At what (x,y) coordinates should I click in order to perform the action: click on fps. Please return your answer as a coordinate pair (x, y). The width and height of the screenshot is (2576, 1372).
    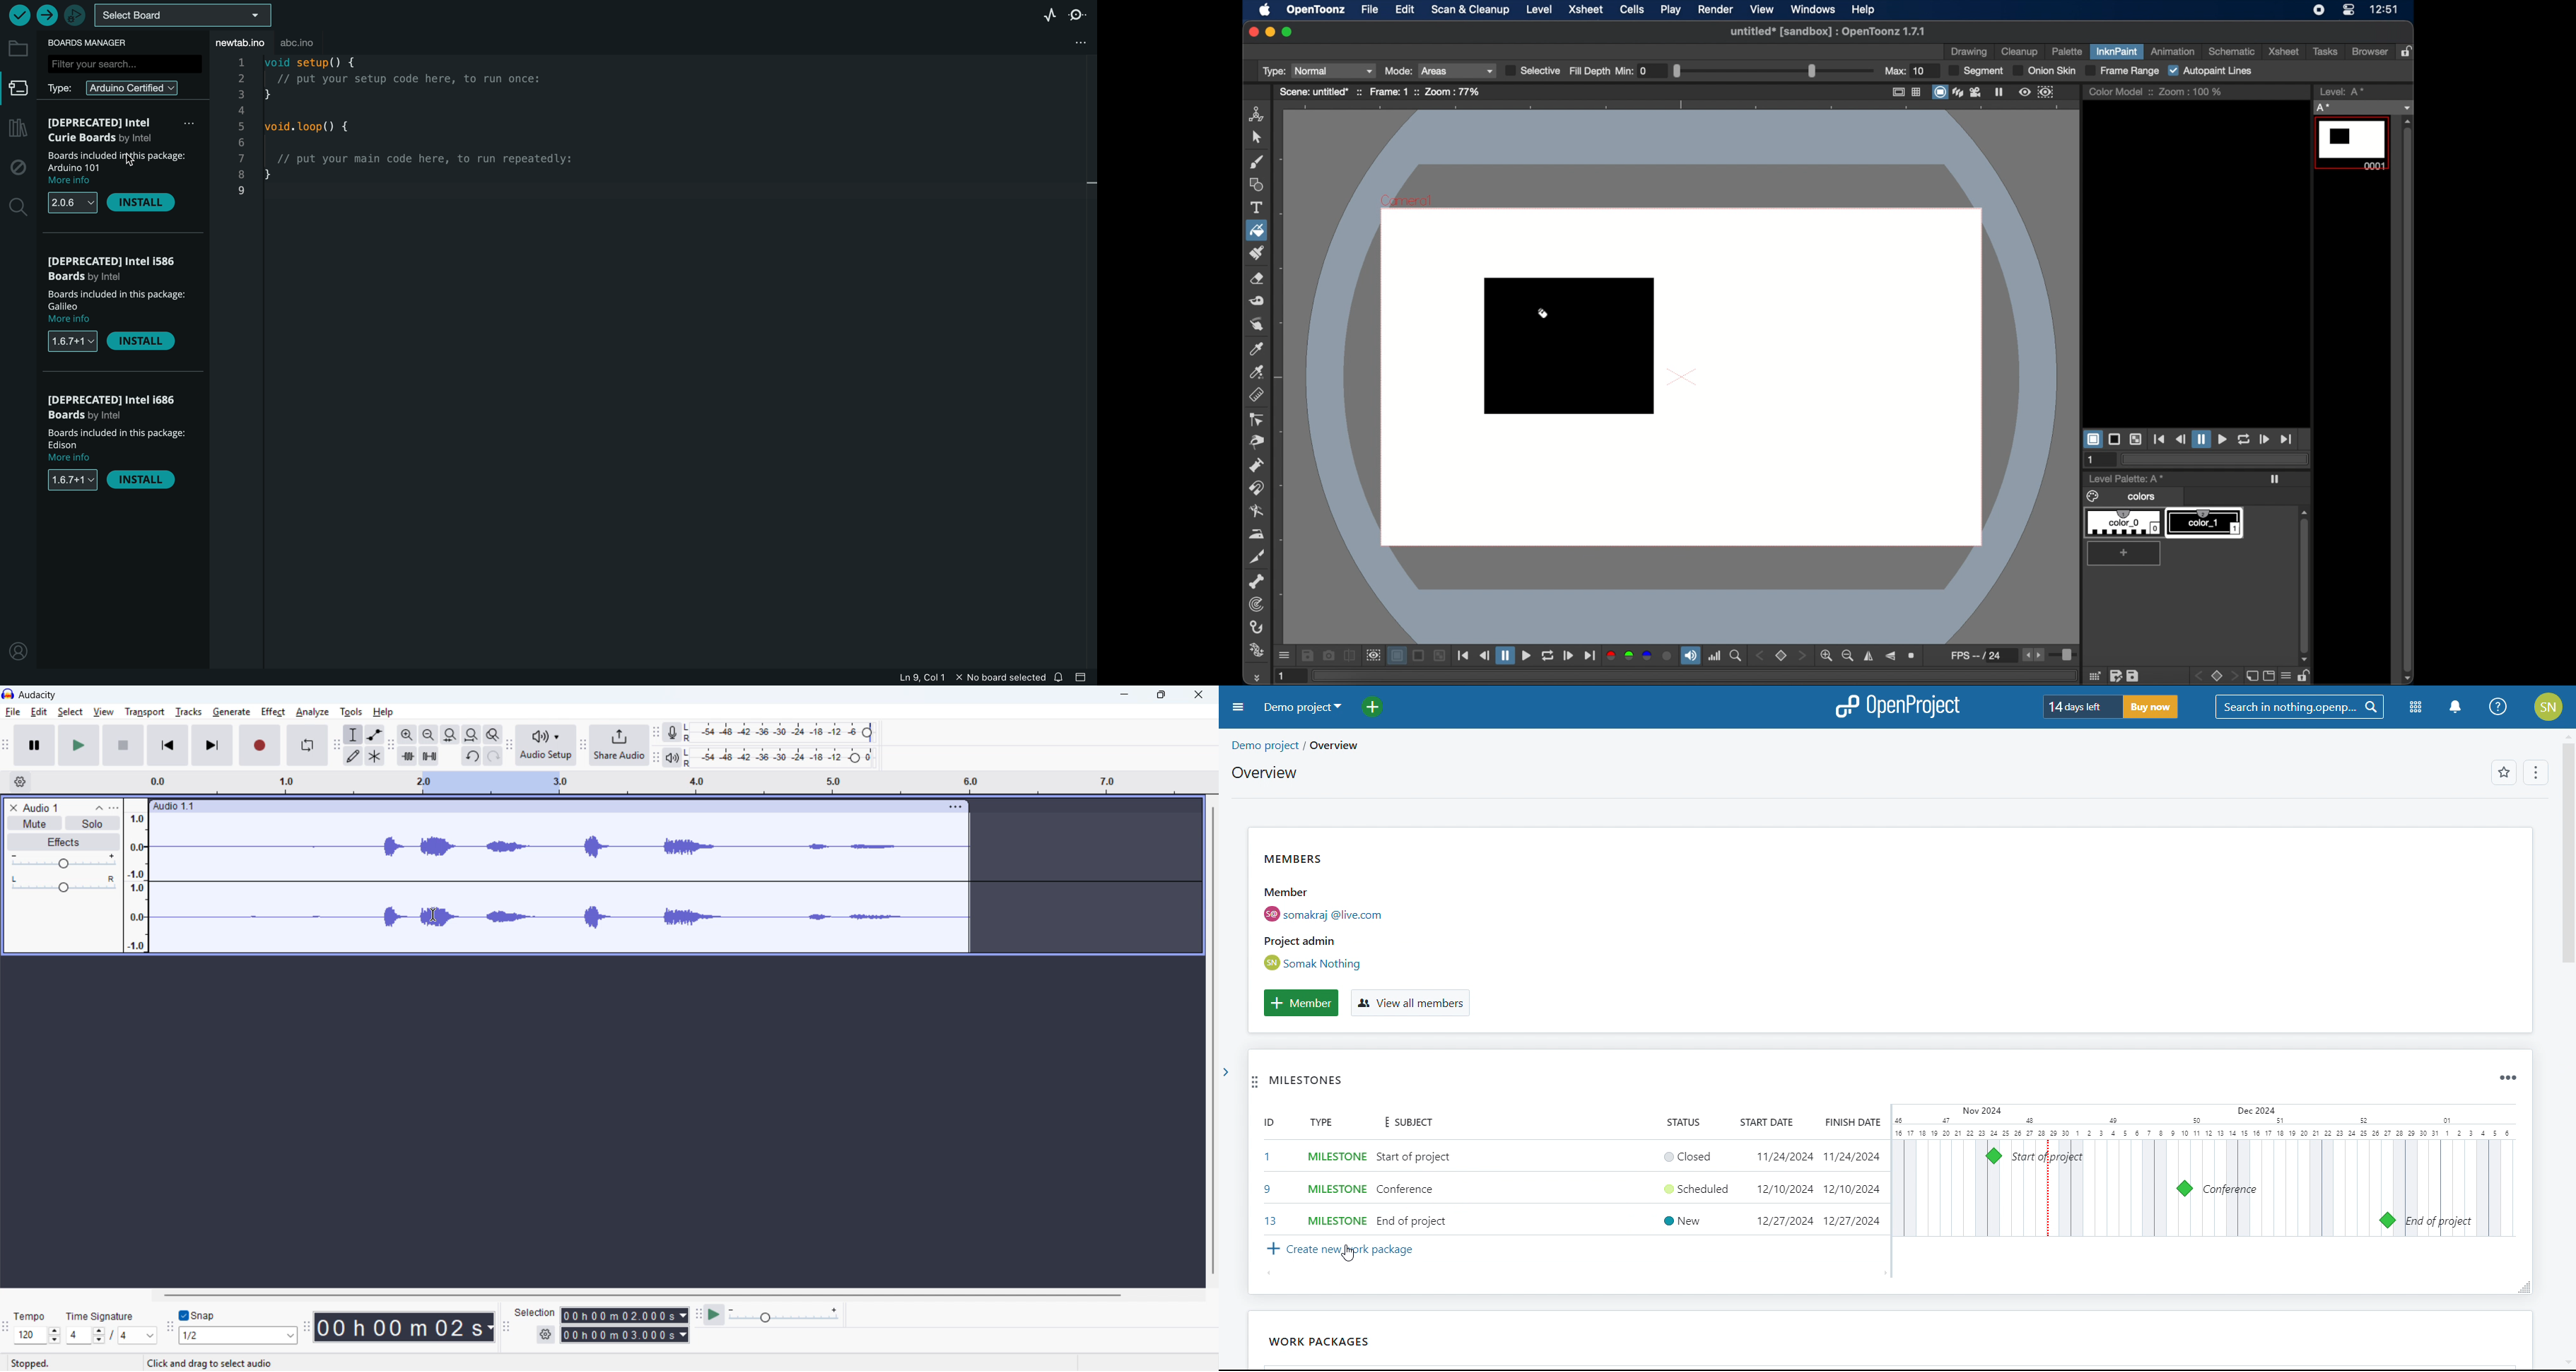
    Looking at the image, I should click on (1983, 655).